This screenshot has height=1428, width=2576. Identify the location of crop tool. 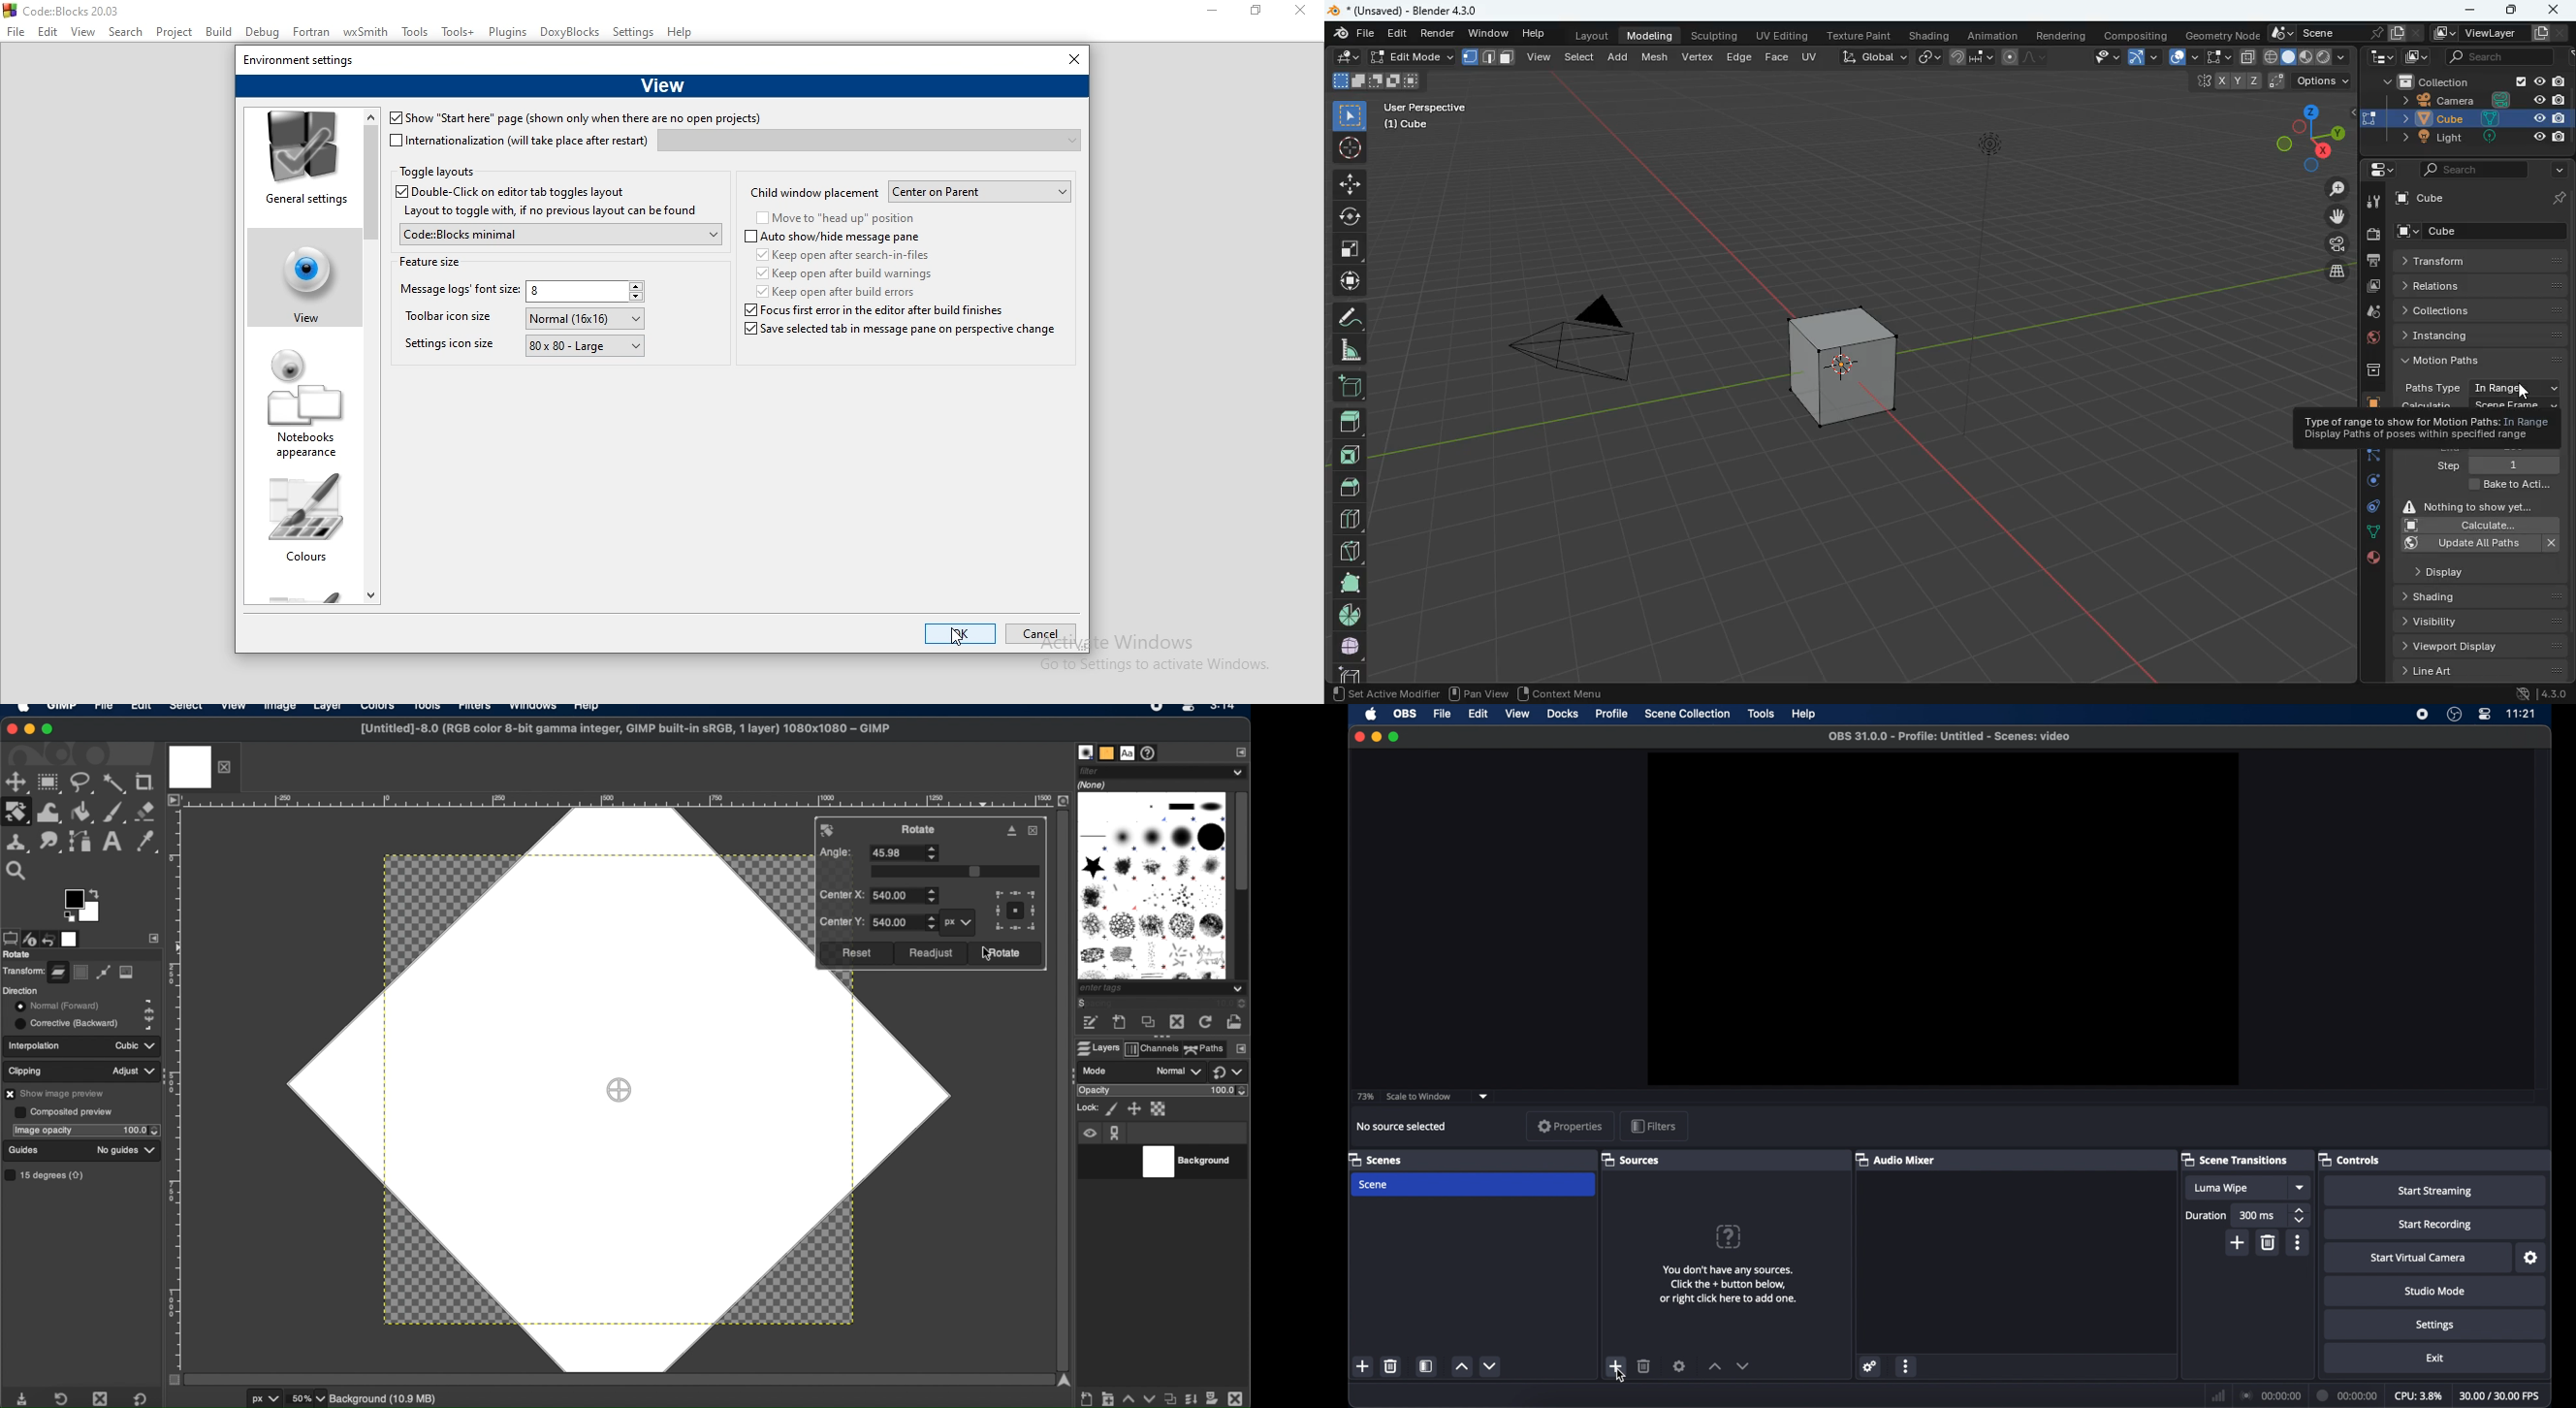
(147, 782).